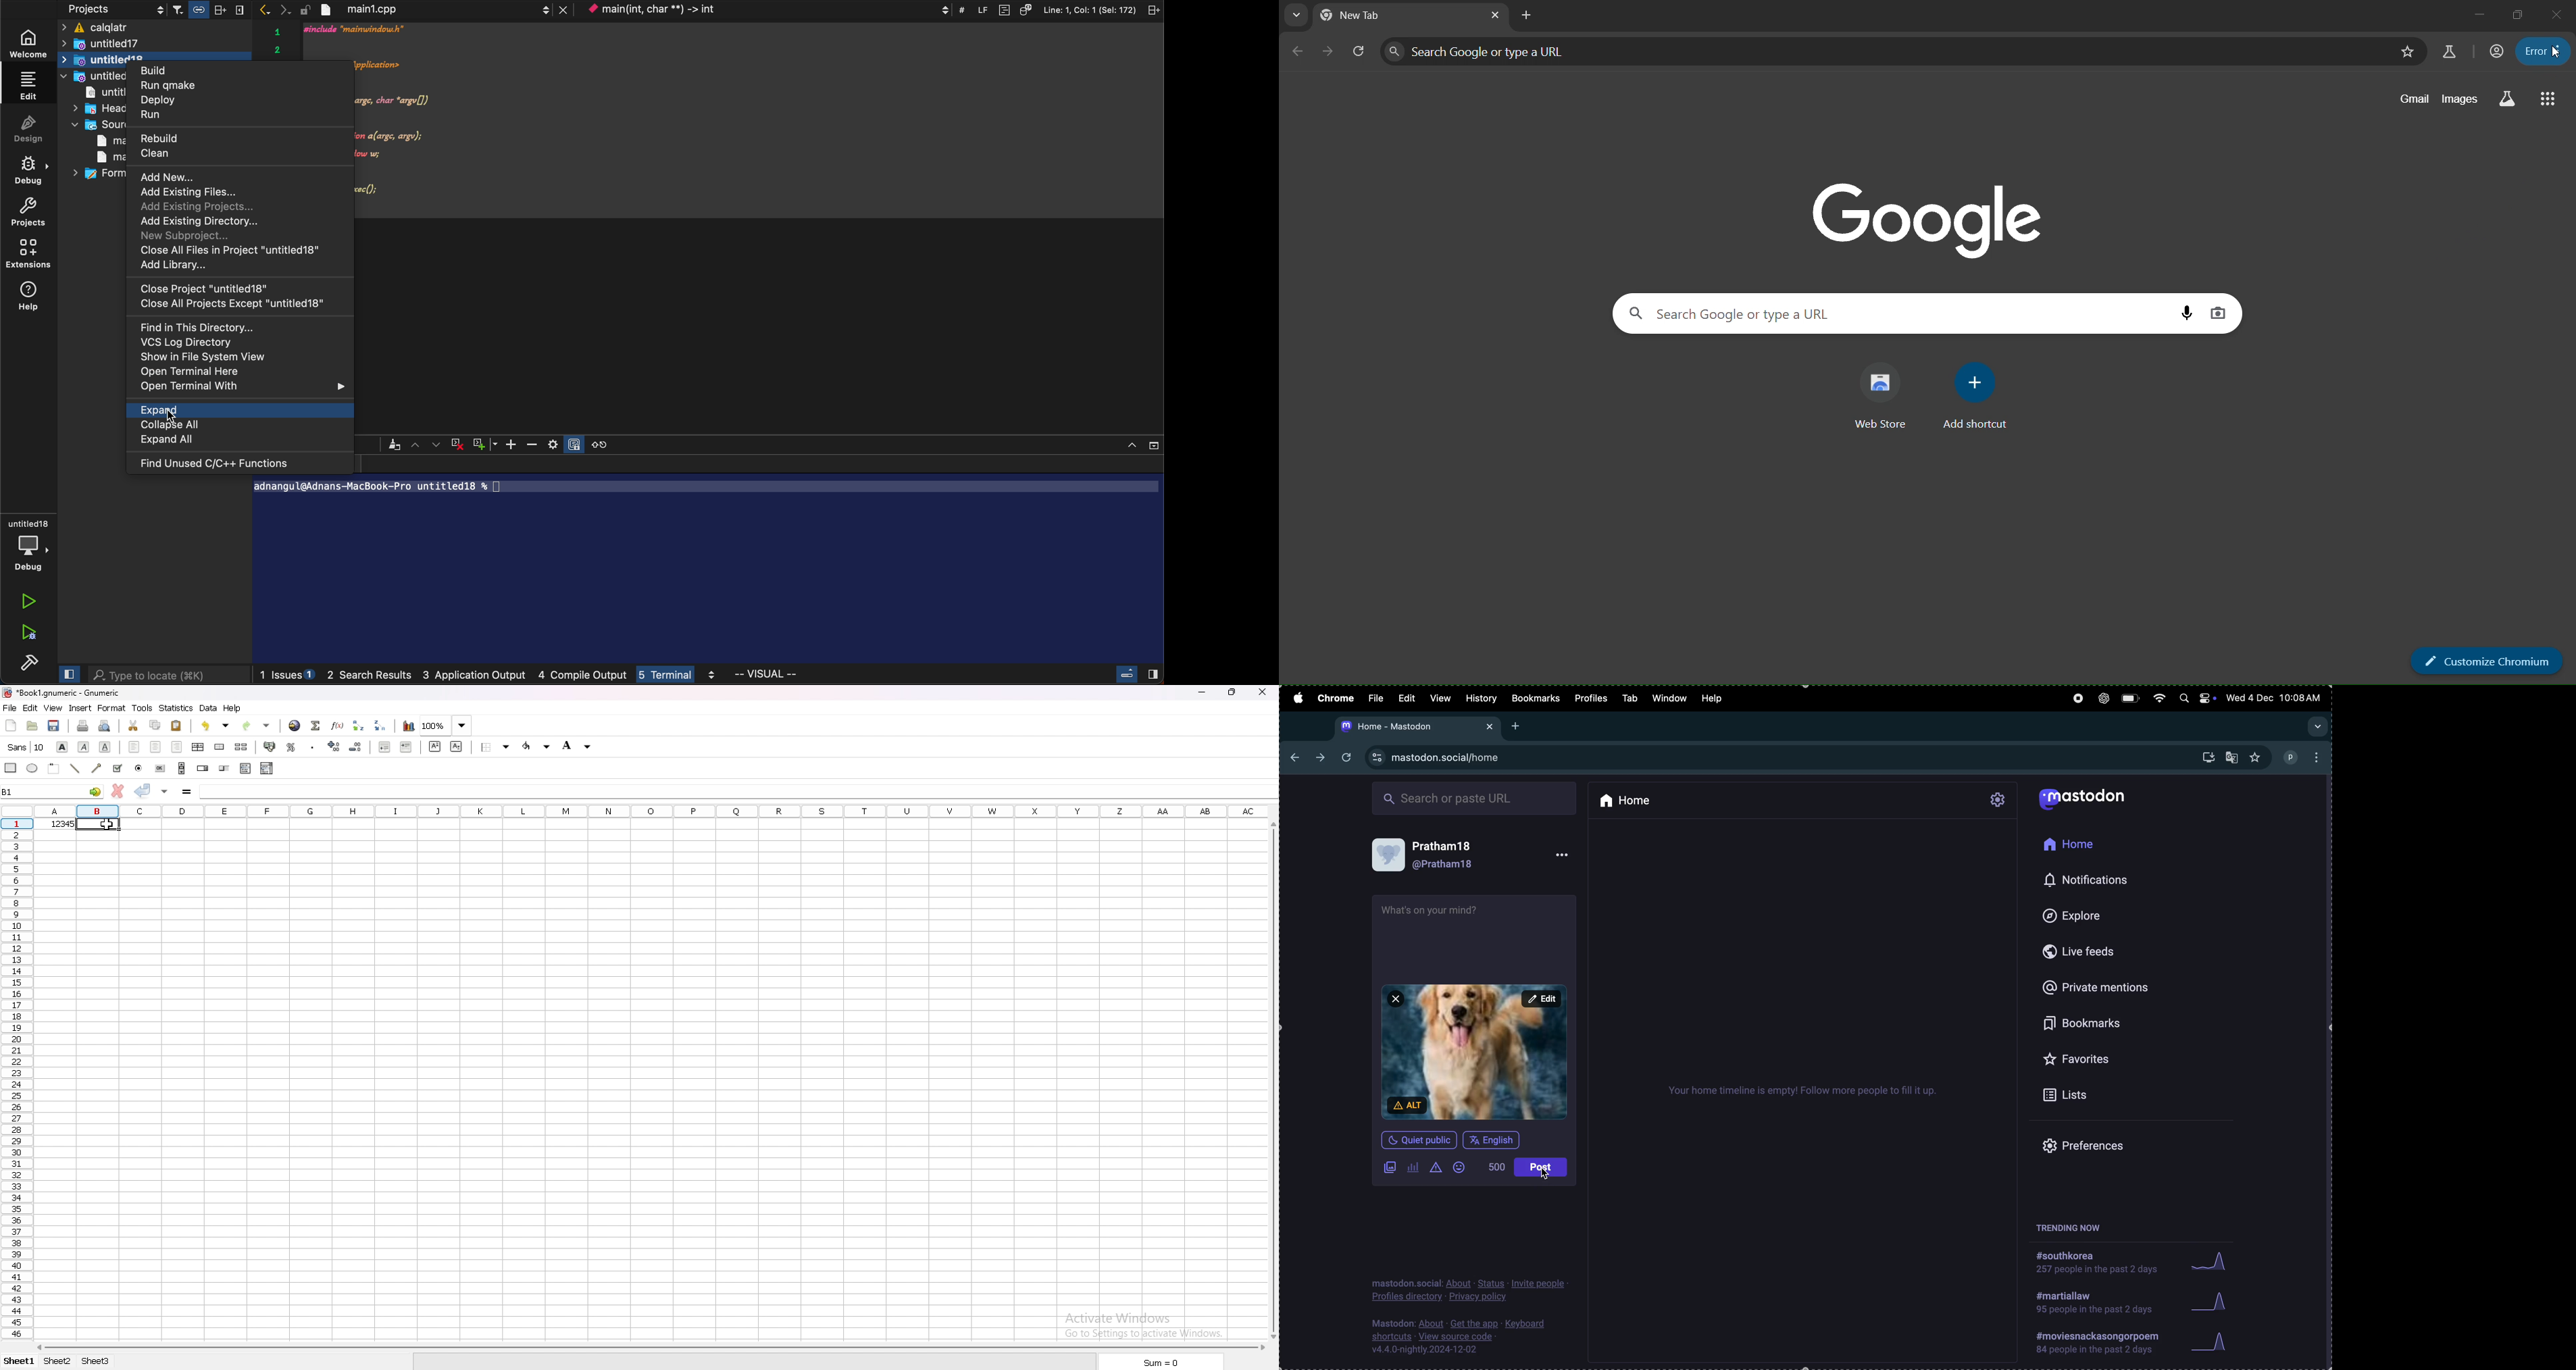 The image size is (2576, 1372). Describe the element at coordinates (2078, 1060) in the screenshot. I see `Favorites` at that location.